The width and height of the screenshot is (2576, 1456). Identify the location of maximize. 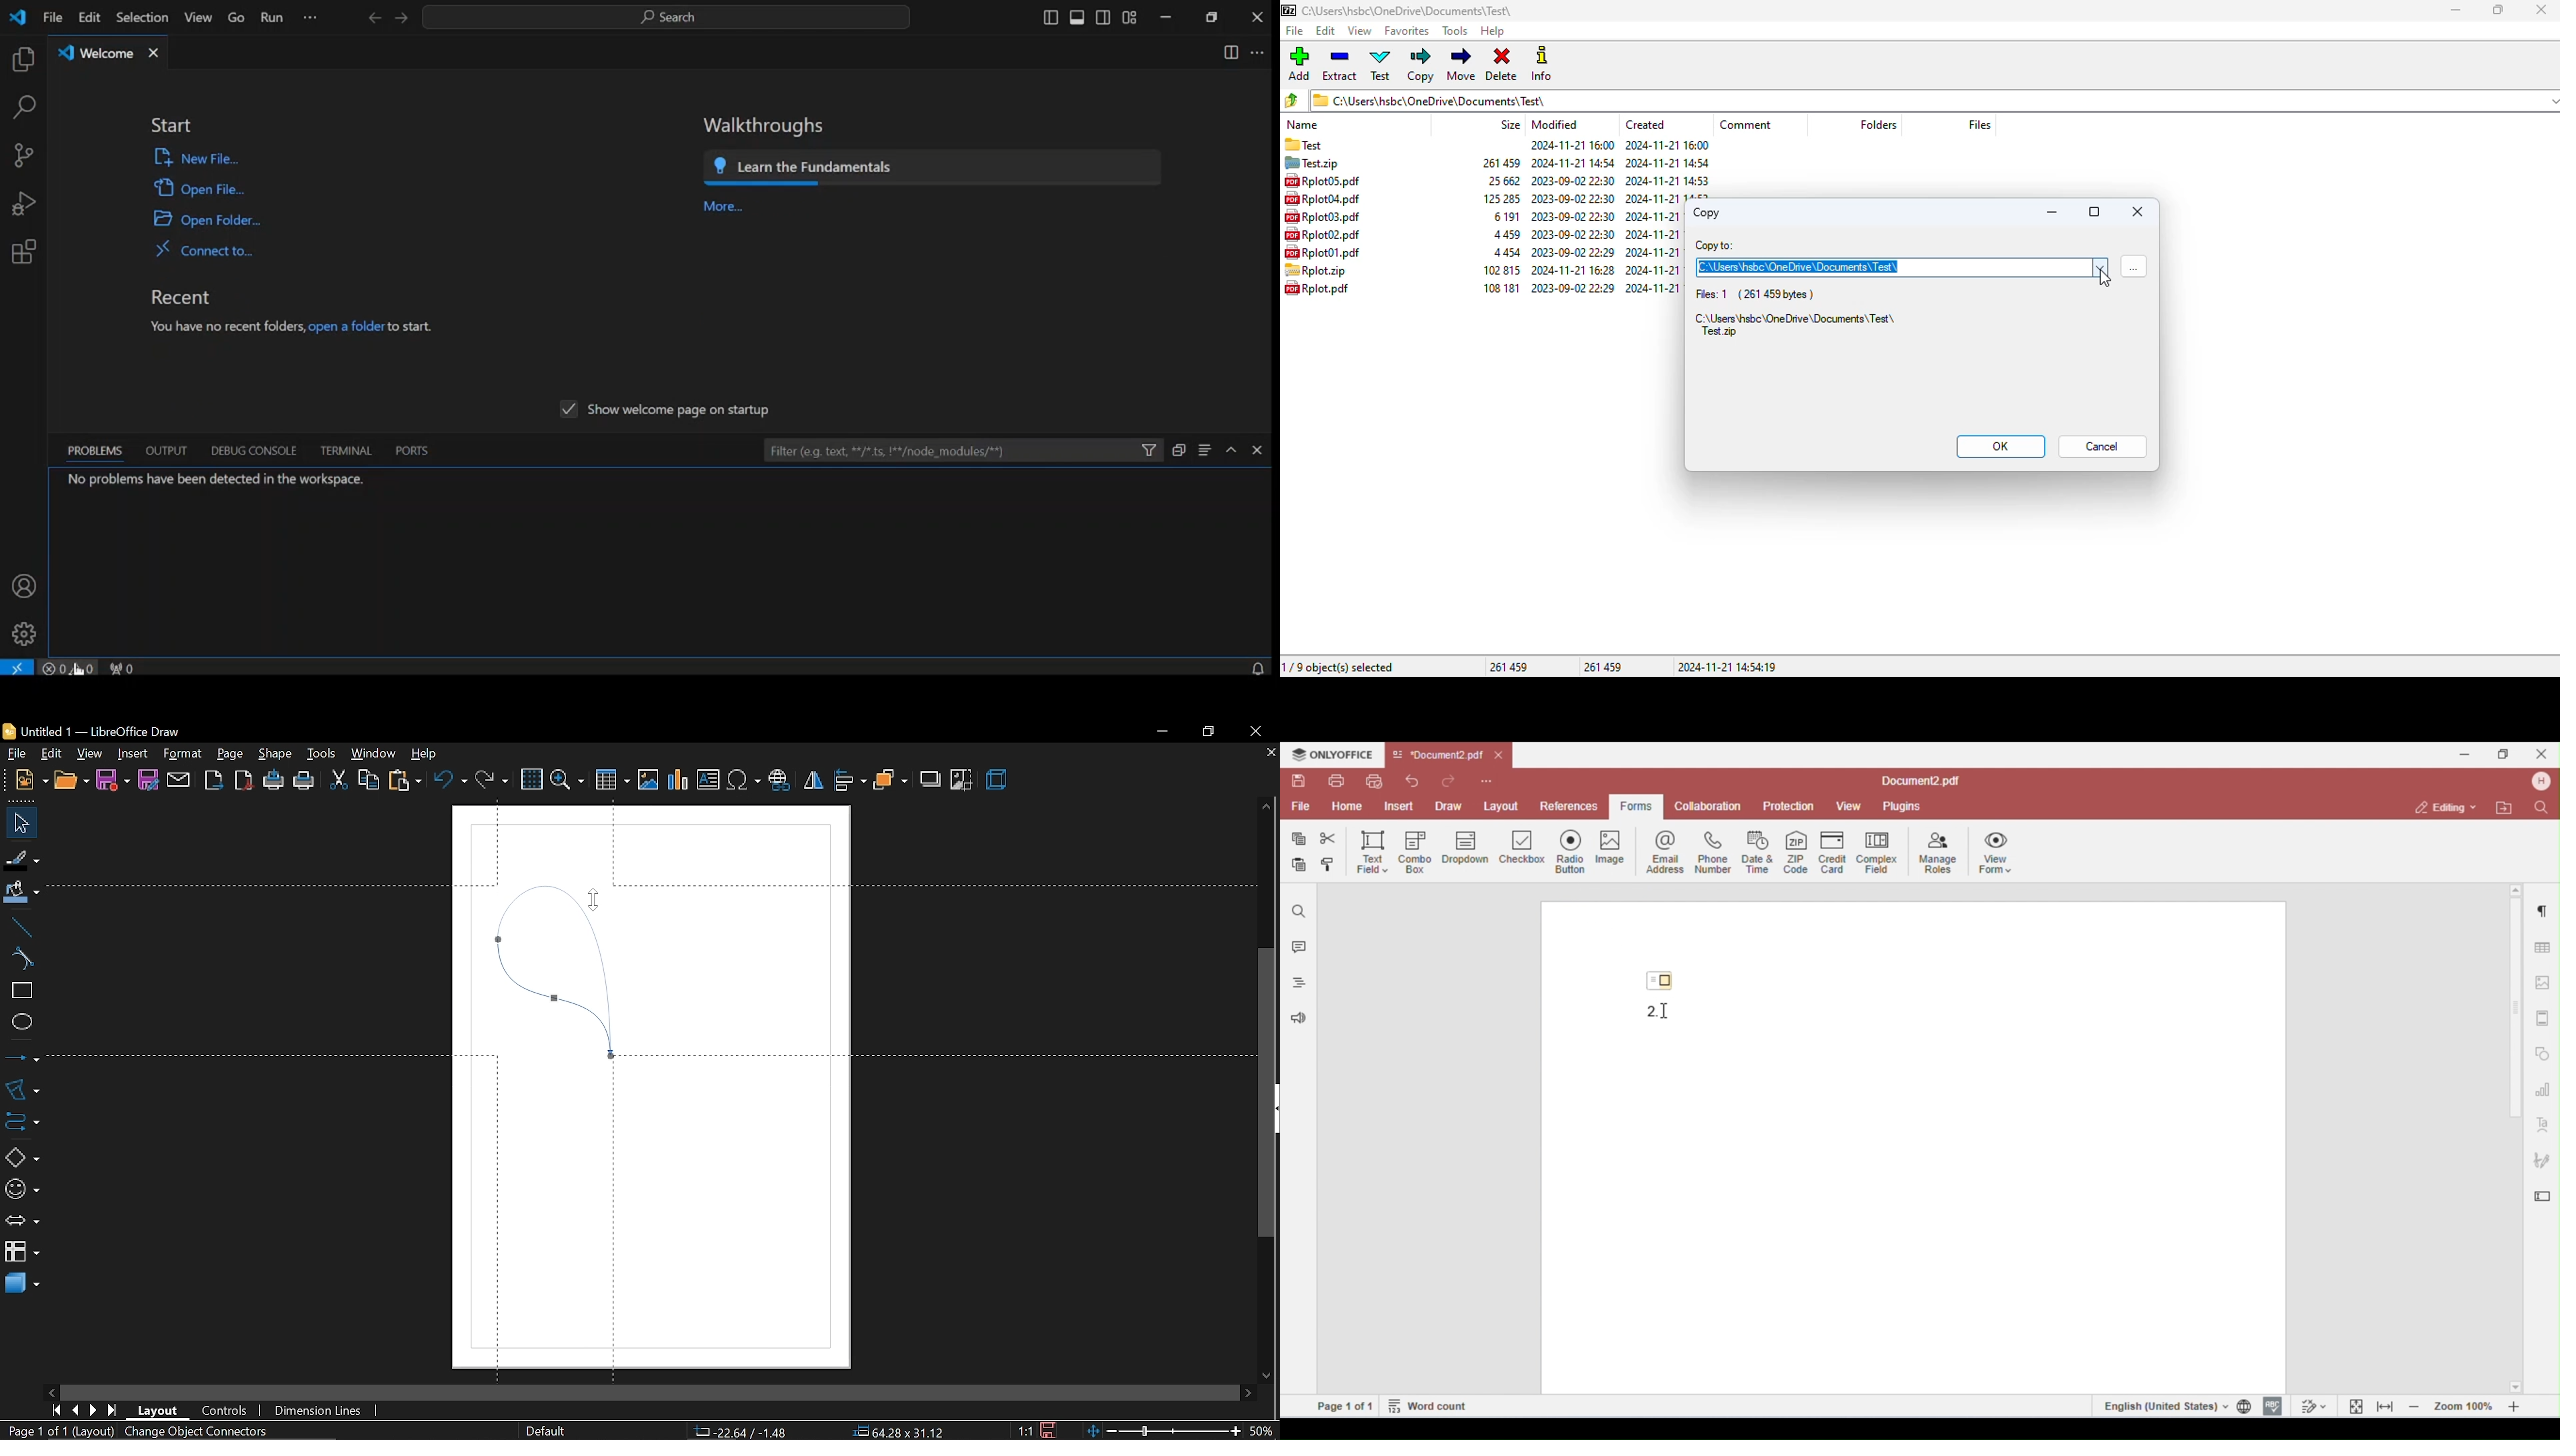
(2496, 9).